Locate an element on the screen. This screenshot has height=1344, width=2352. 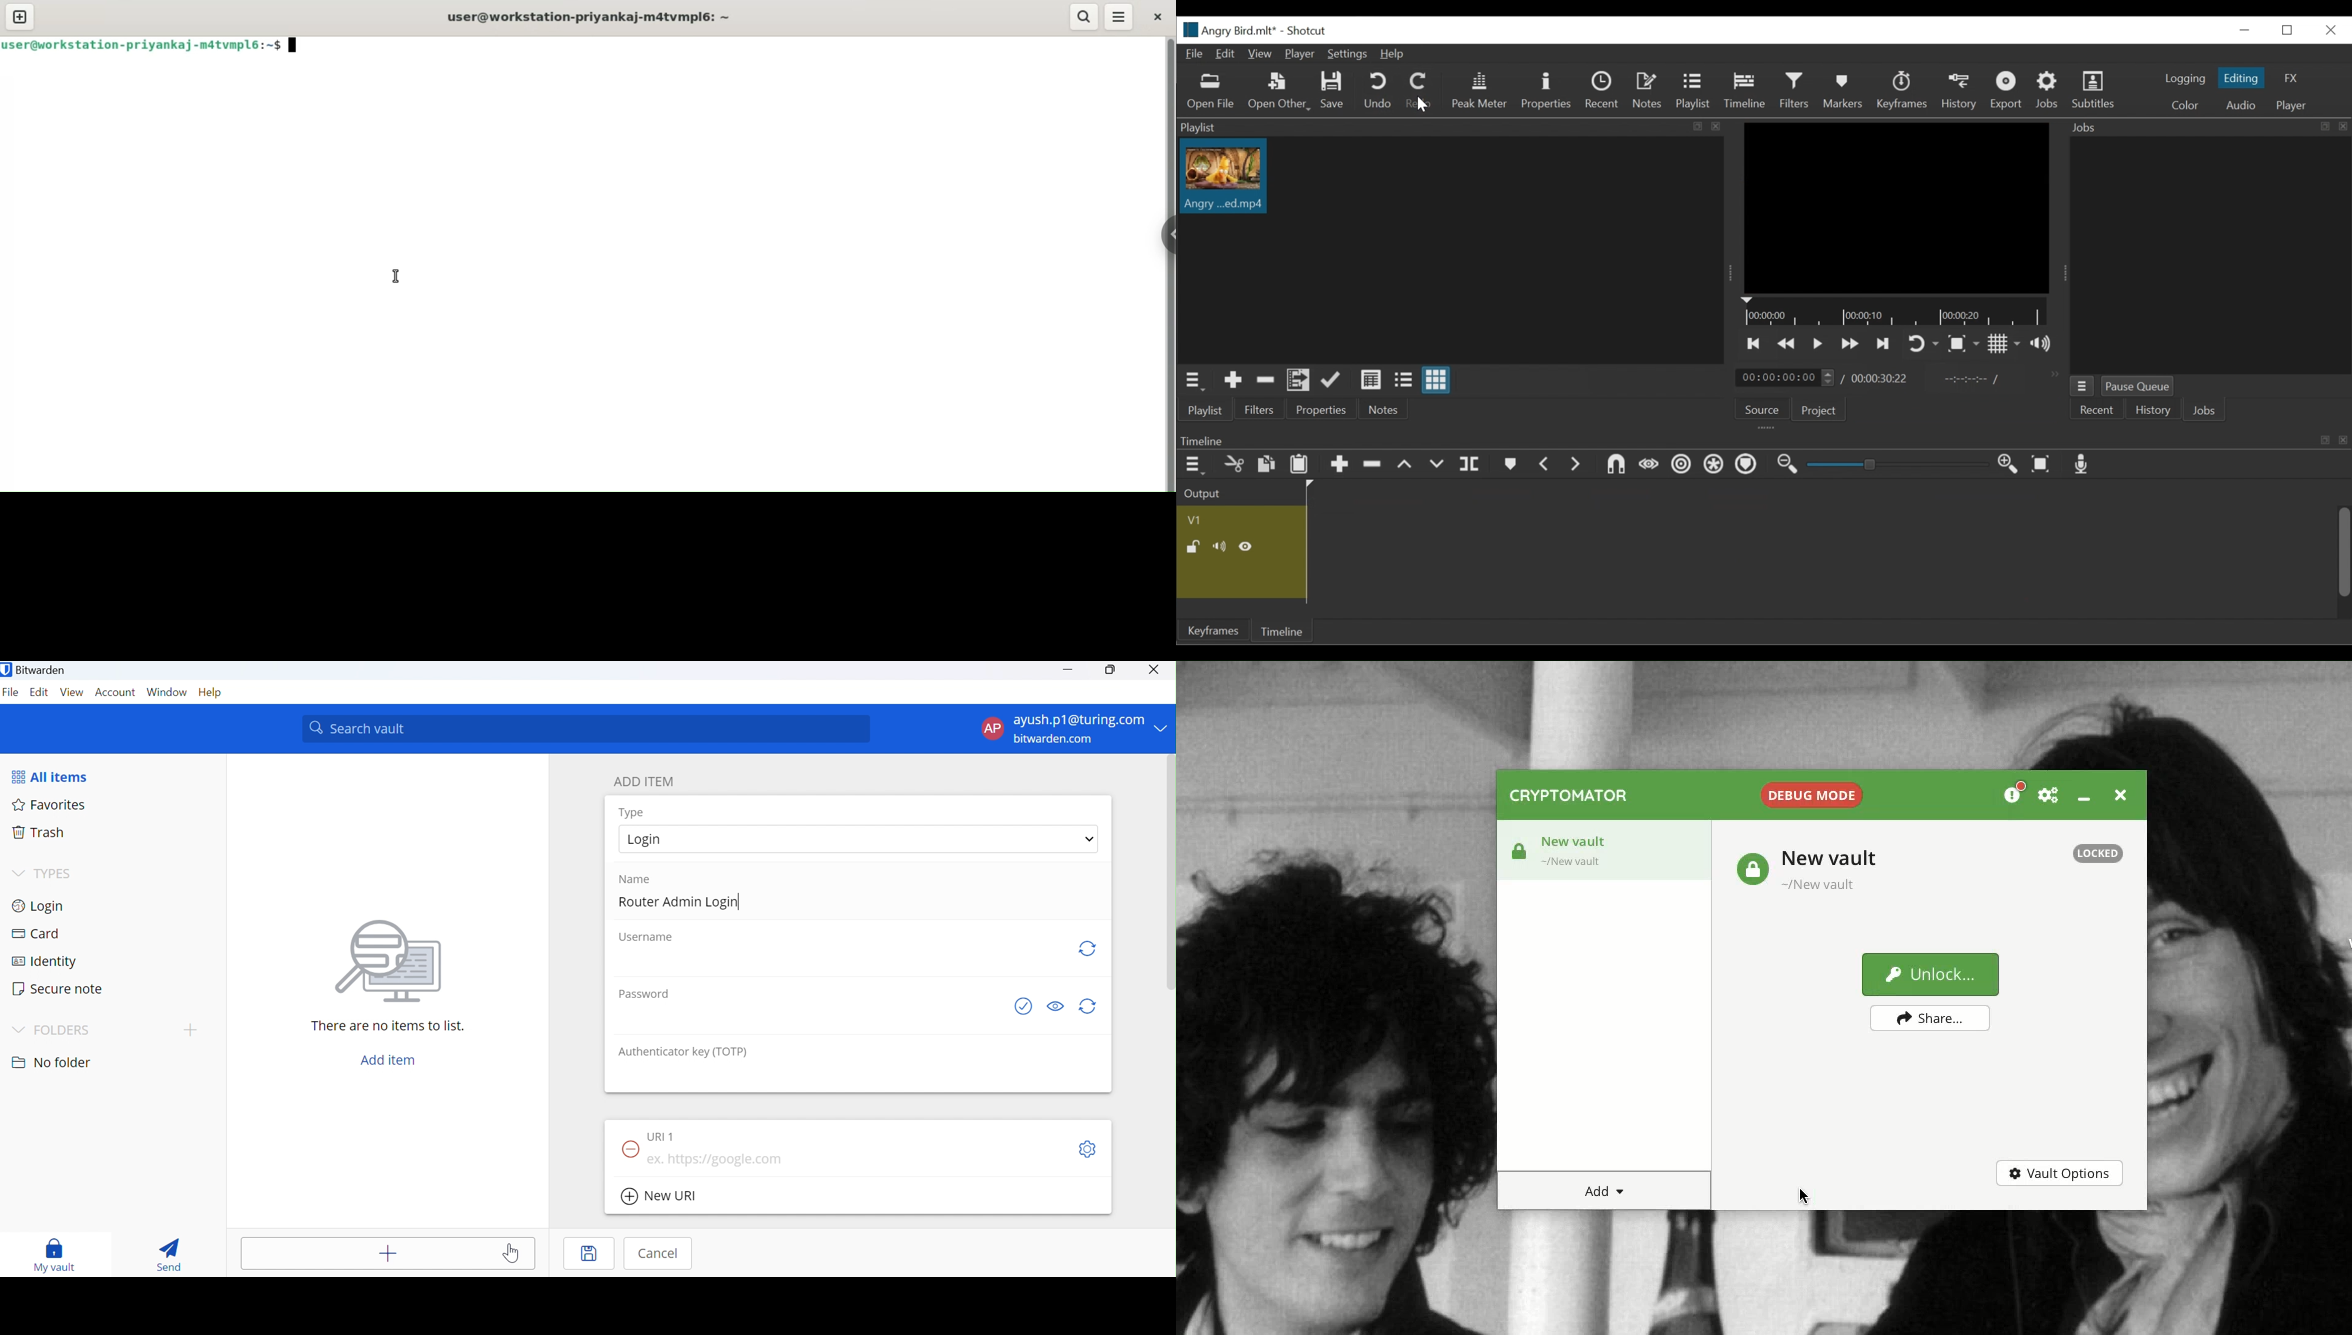
Mute is located at coordinates (1221, 547).